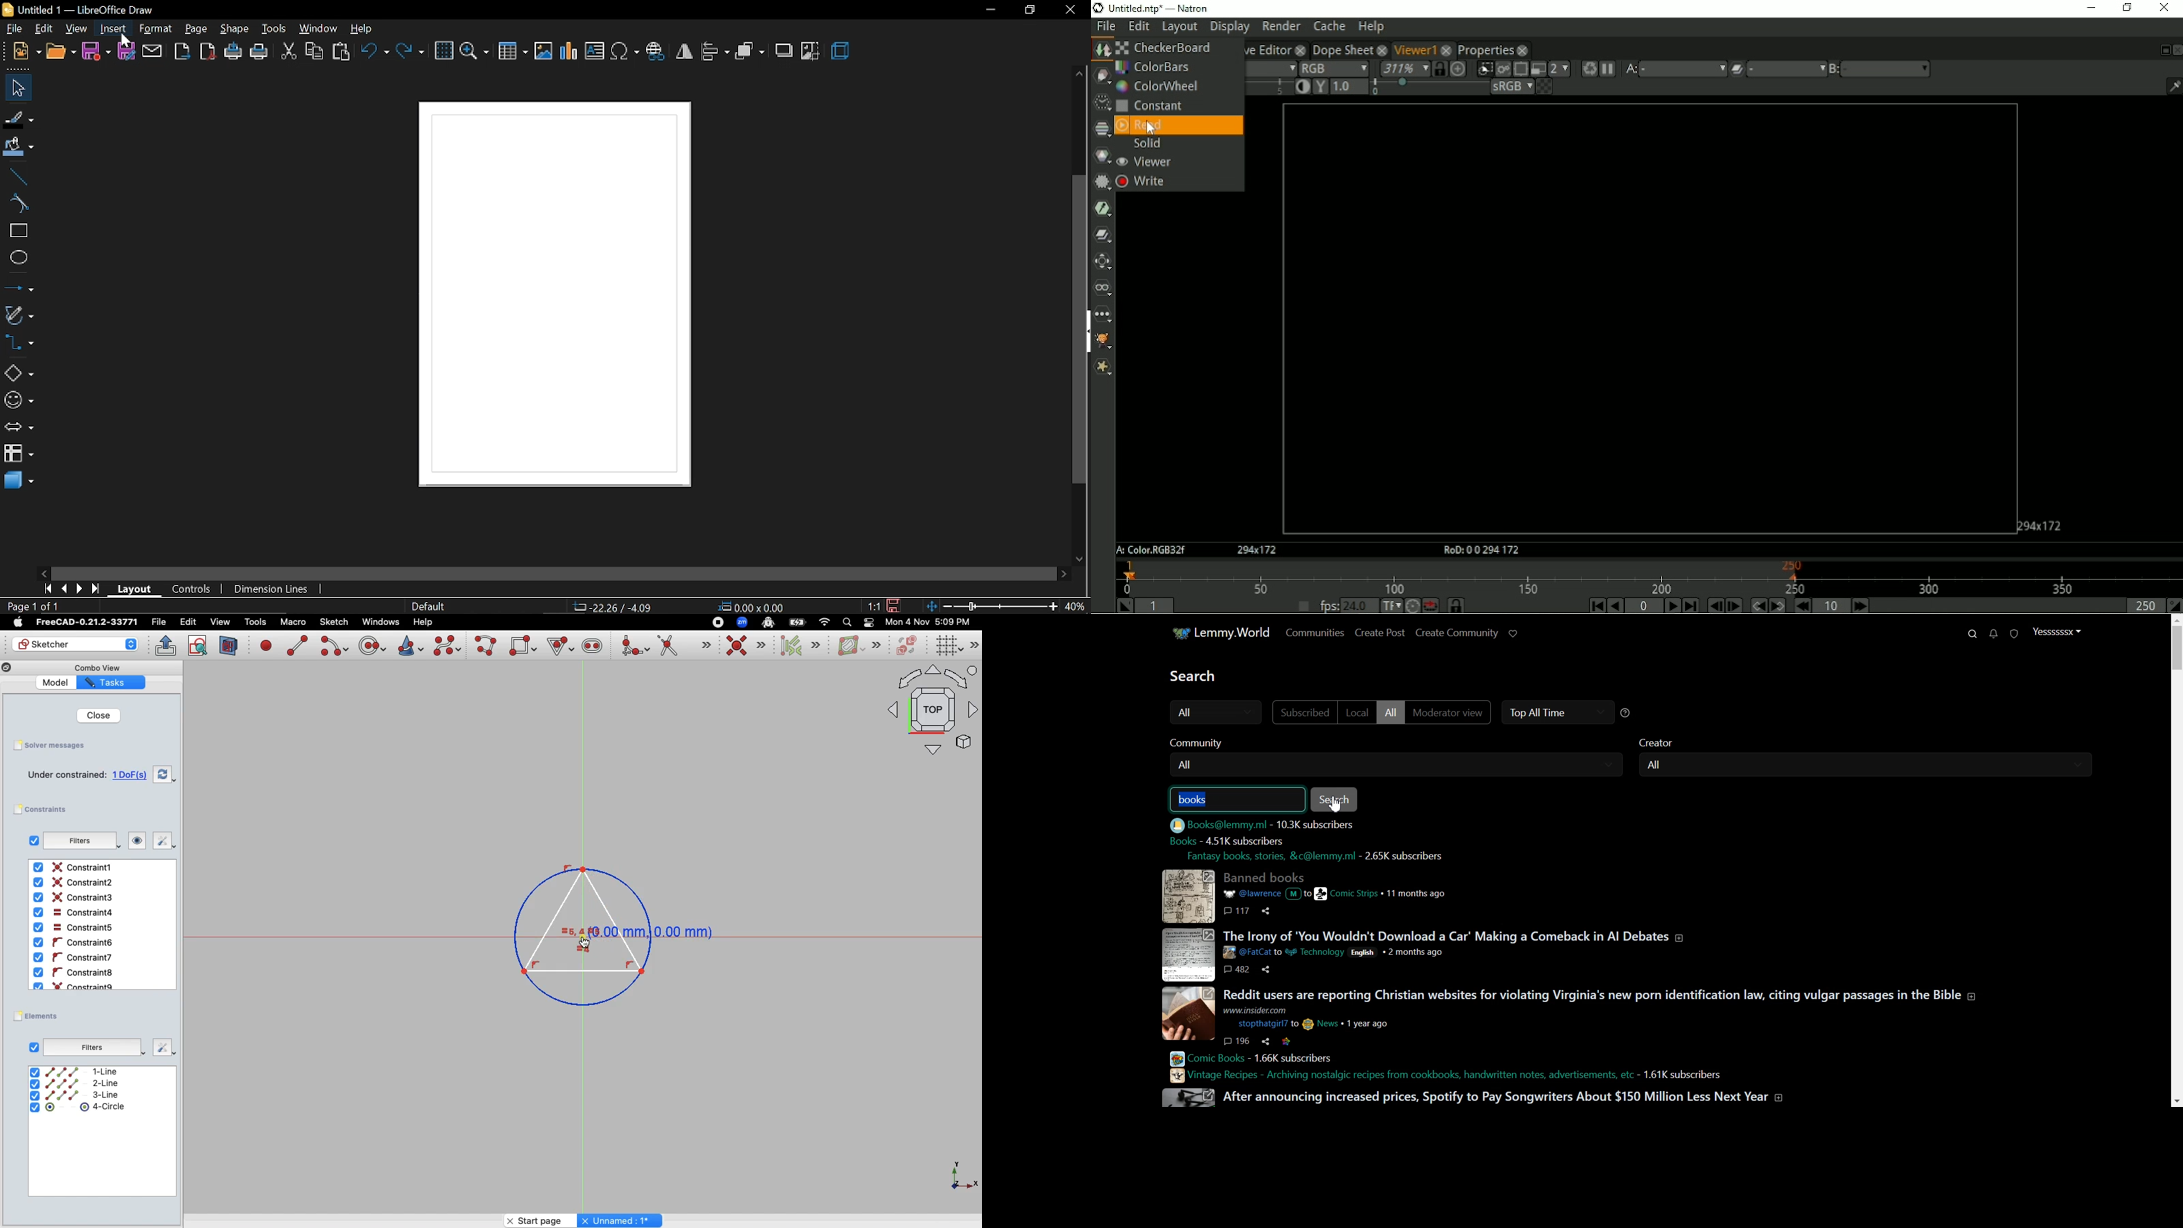 Image resolution: width=2184 pixels, height=1232 pixels. Describe the element at coordinates (585, 943) in the screenshot. I see `Cursor` at that location.